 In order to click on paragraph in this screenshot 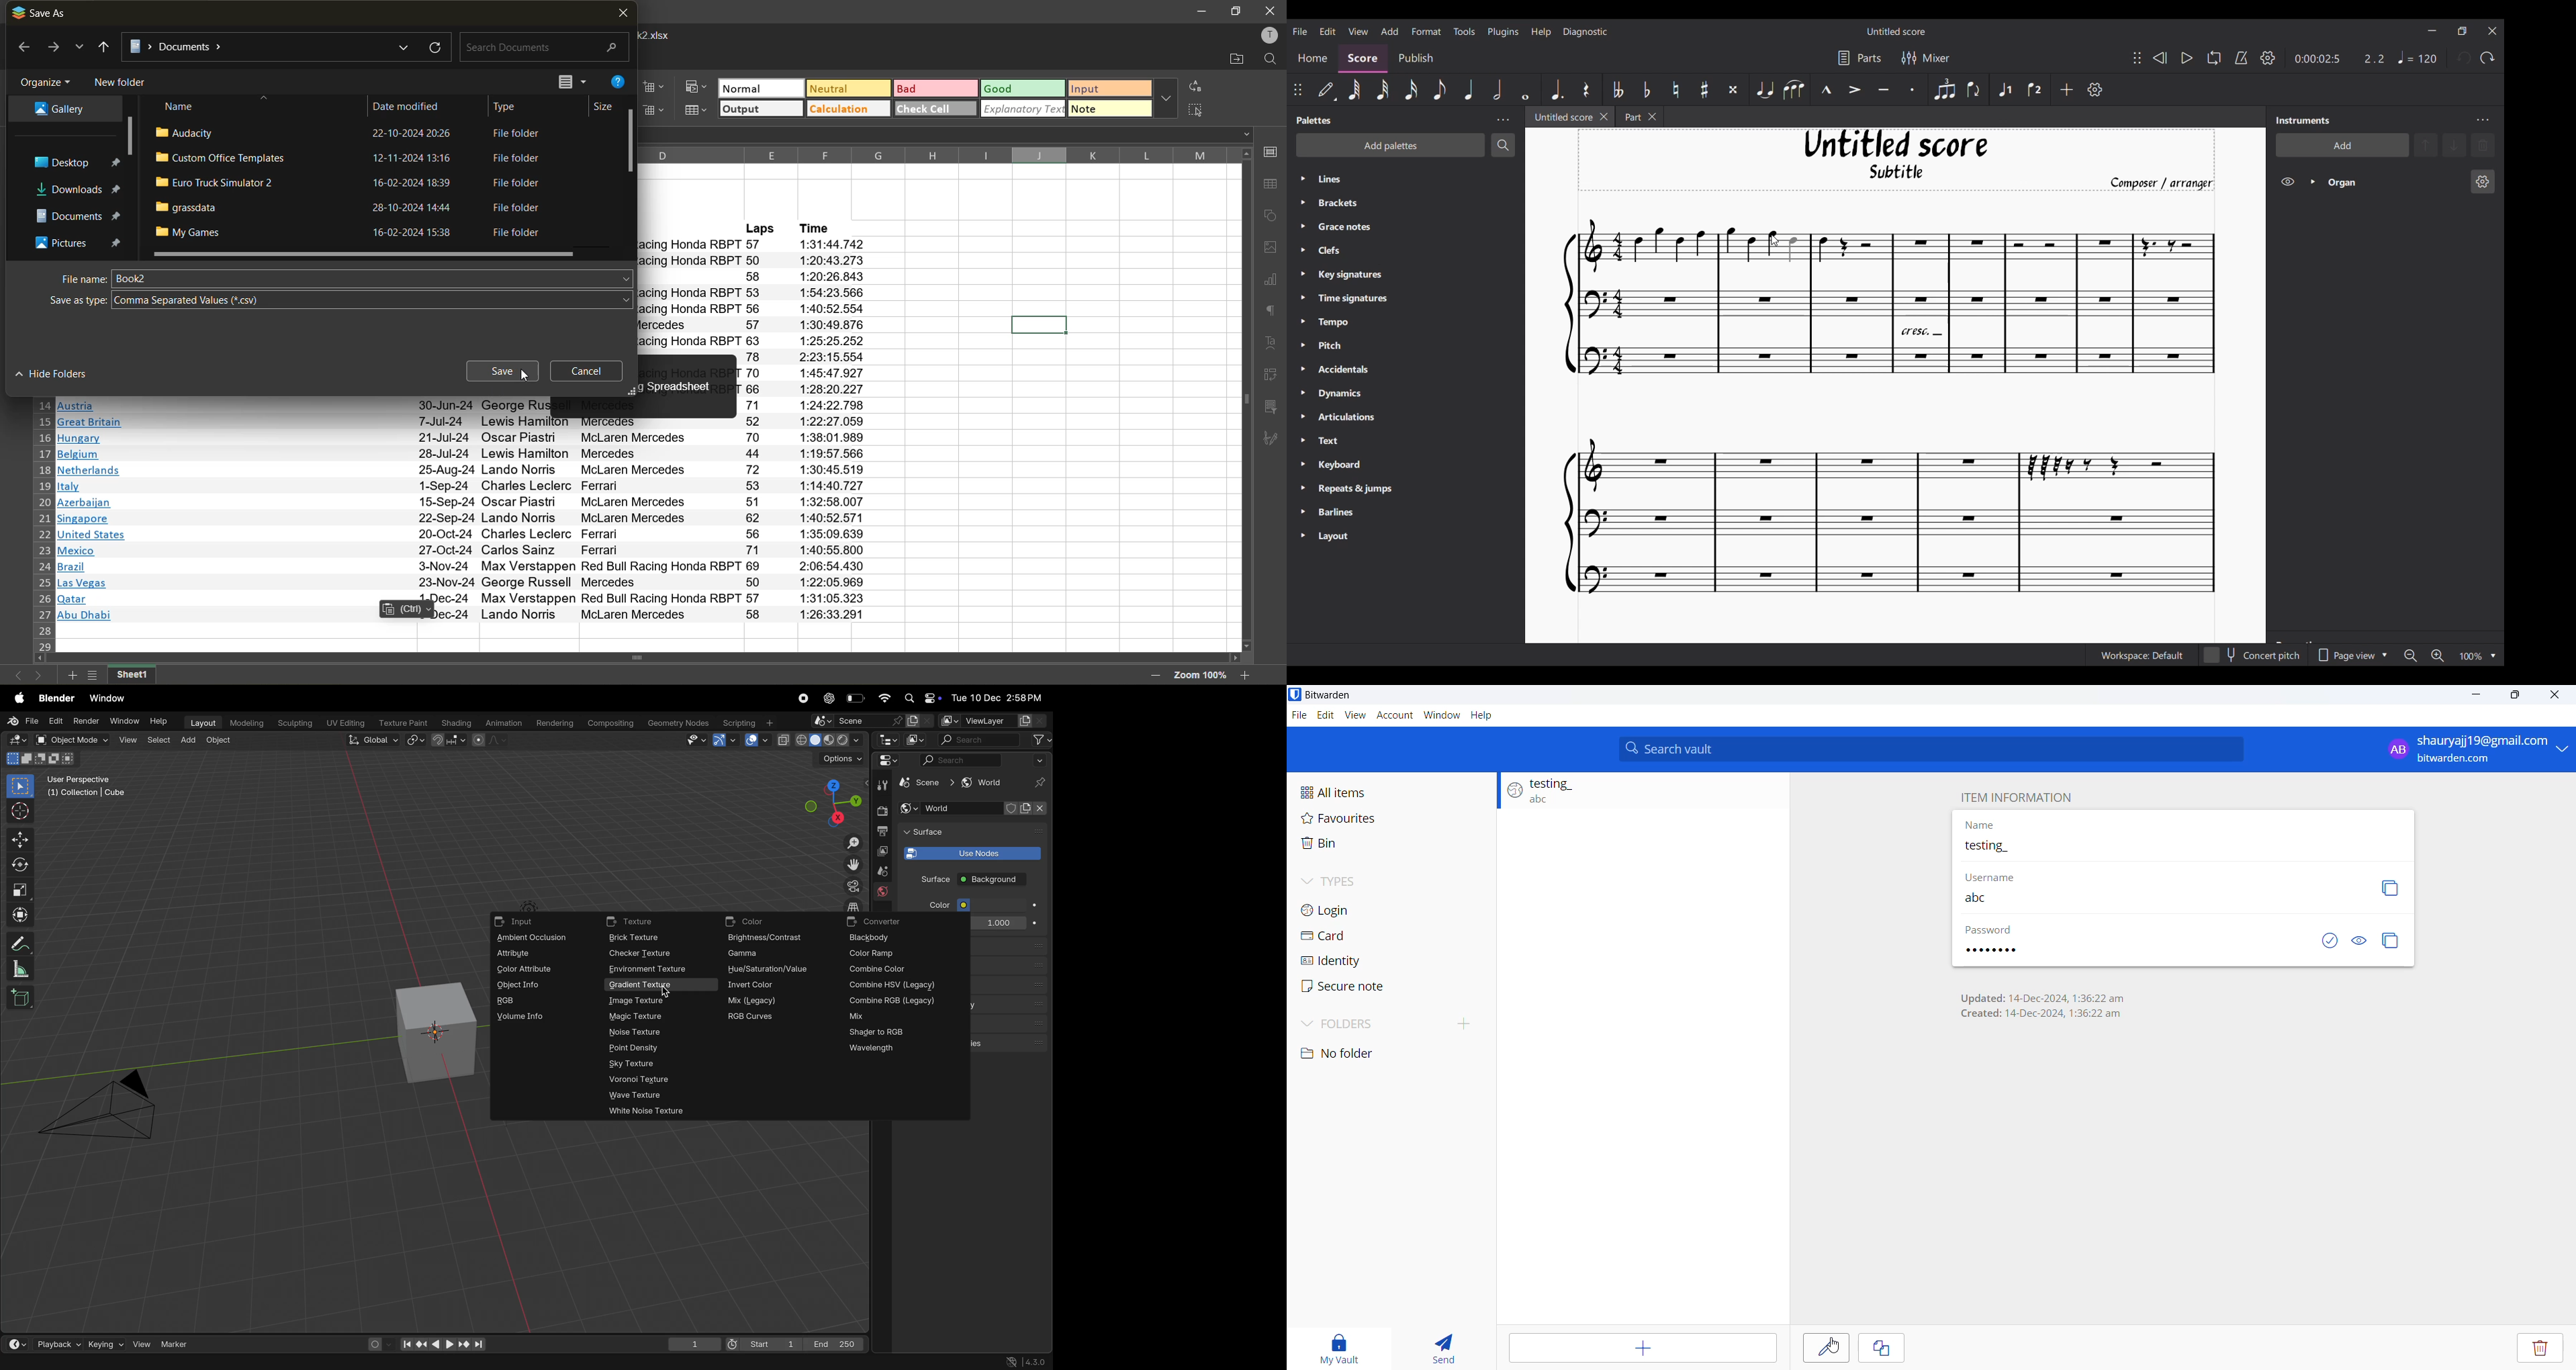, I will do `click(1270, 313)`.